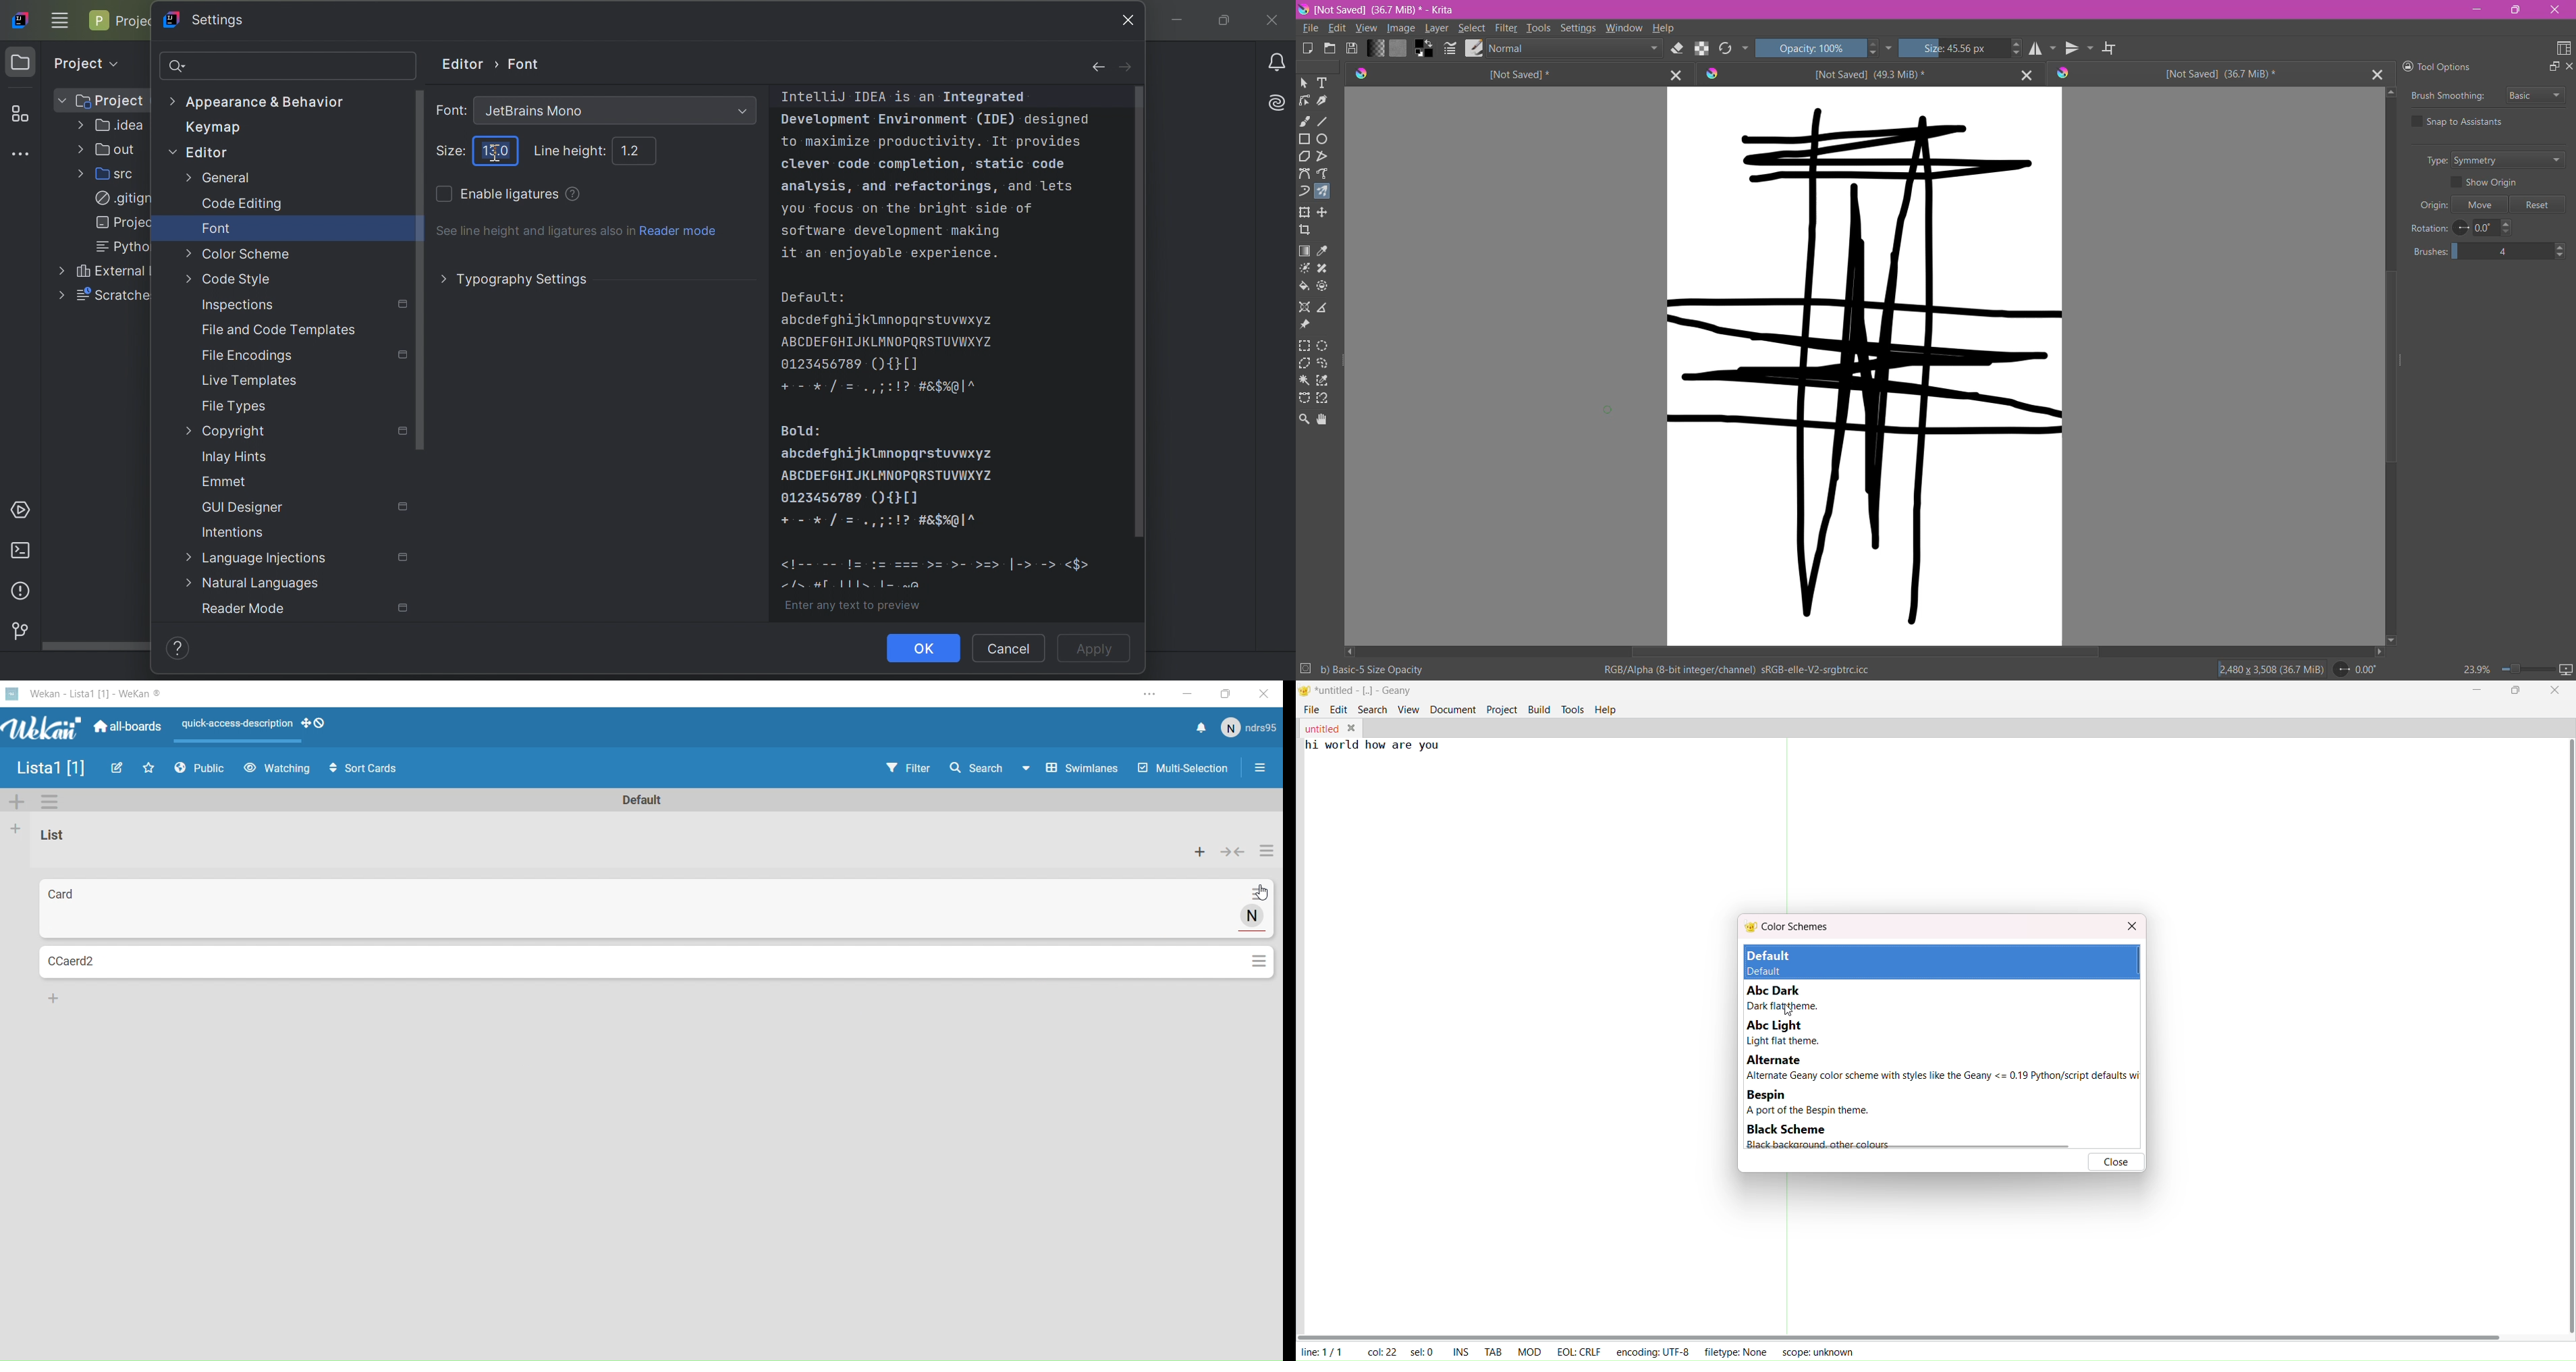 The height and width of the screenshot is (1372, 2576). Describe the element at coordinates (1304, 157) in the screenshot. I see `Polygon Tool` at that location.